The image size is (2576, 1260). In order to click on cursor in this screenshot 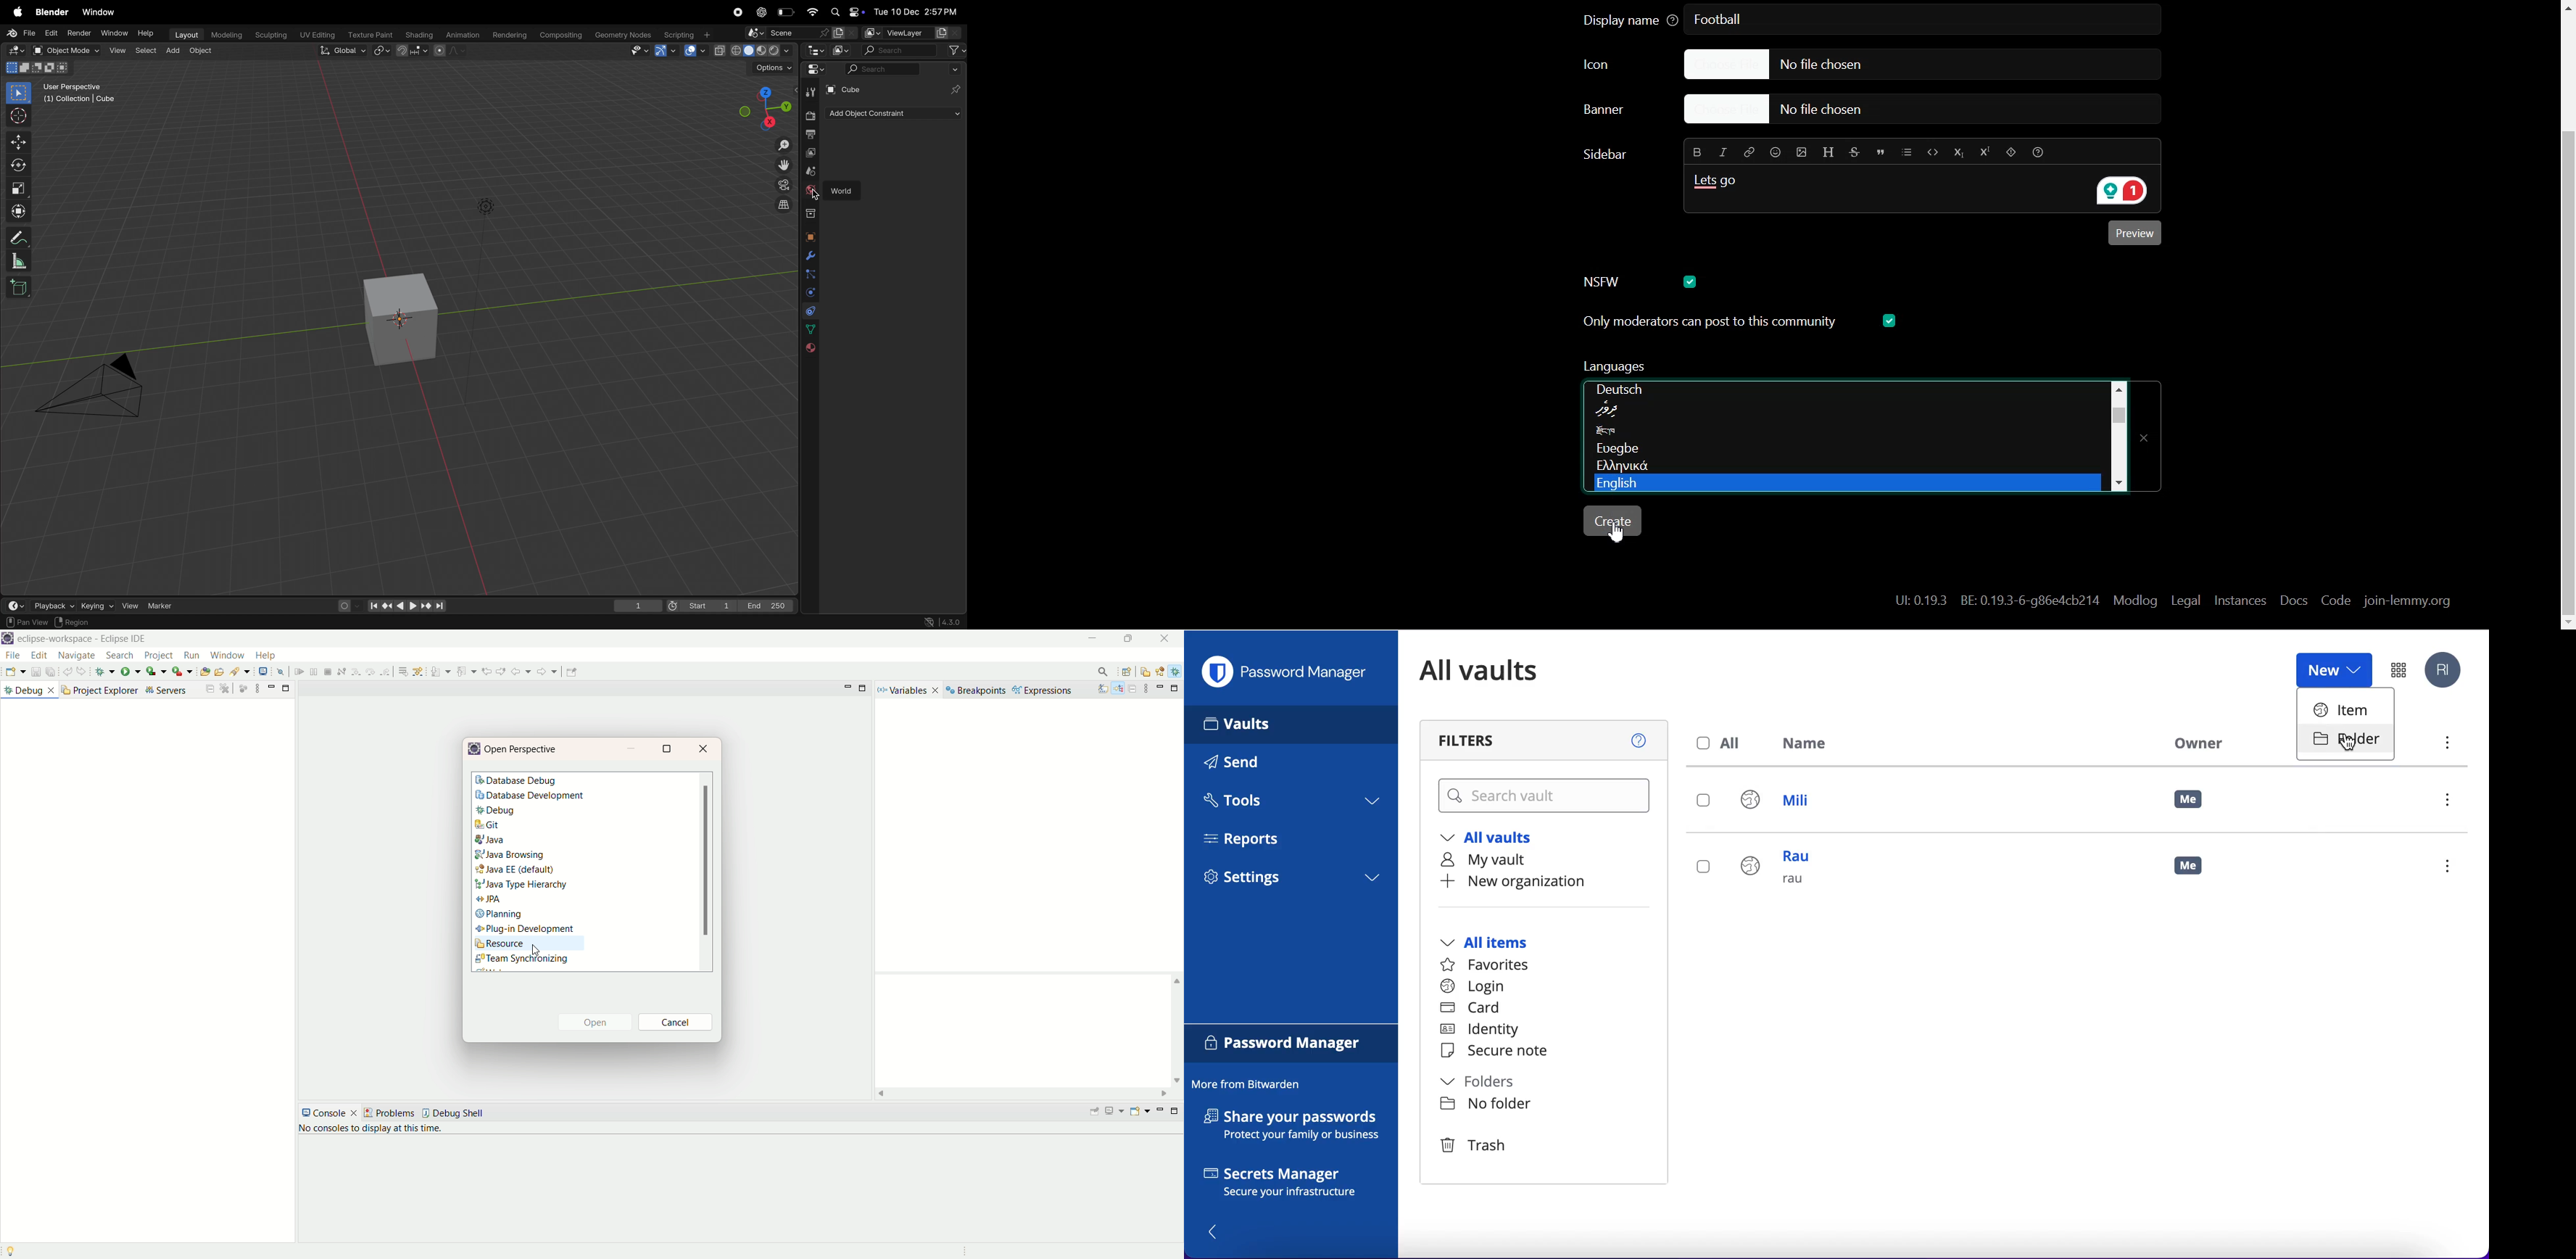, I will do `click(536, 952)`.